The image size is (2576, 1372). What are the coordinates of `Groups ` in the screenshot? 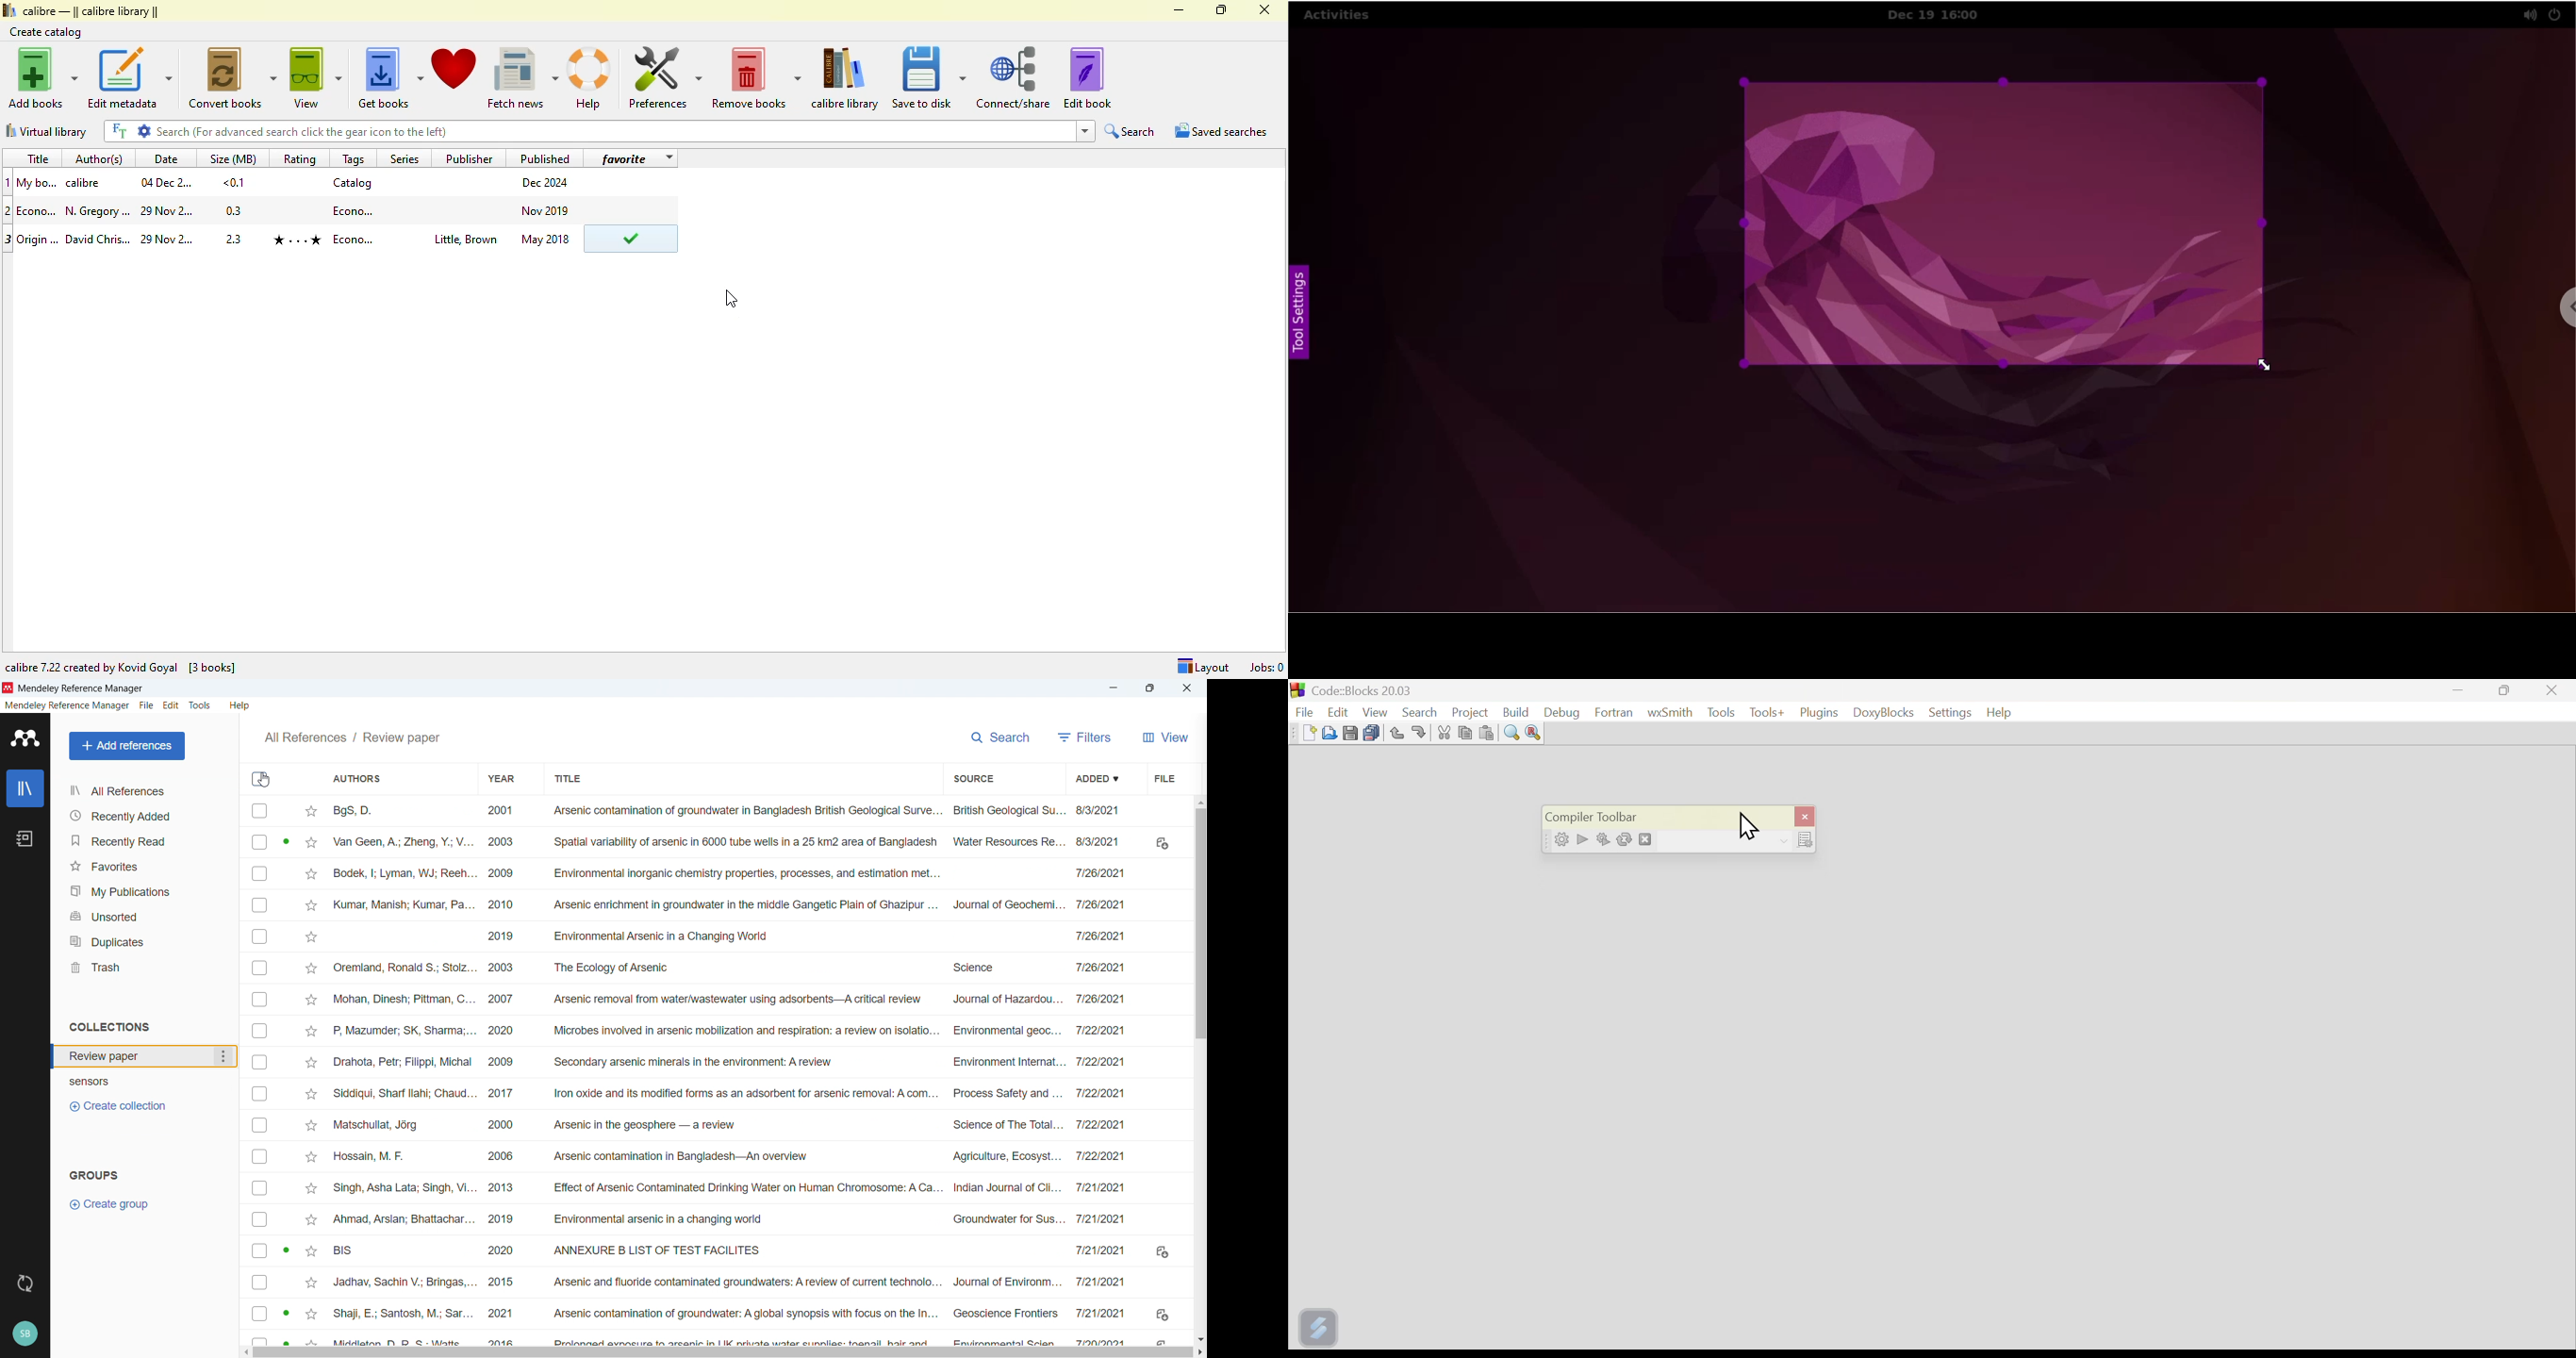 It's located at (94, 1176).